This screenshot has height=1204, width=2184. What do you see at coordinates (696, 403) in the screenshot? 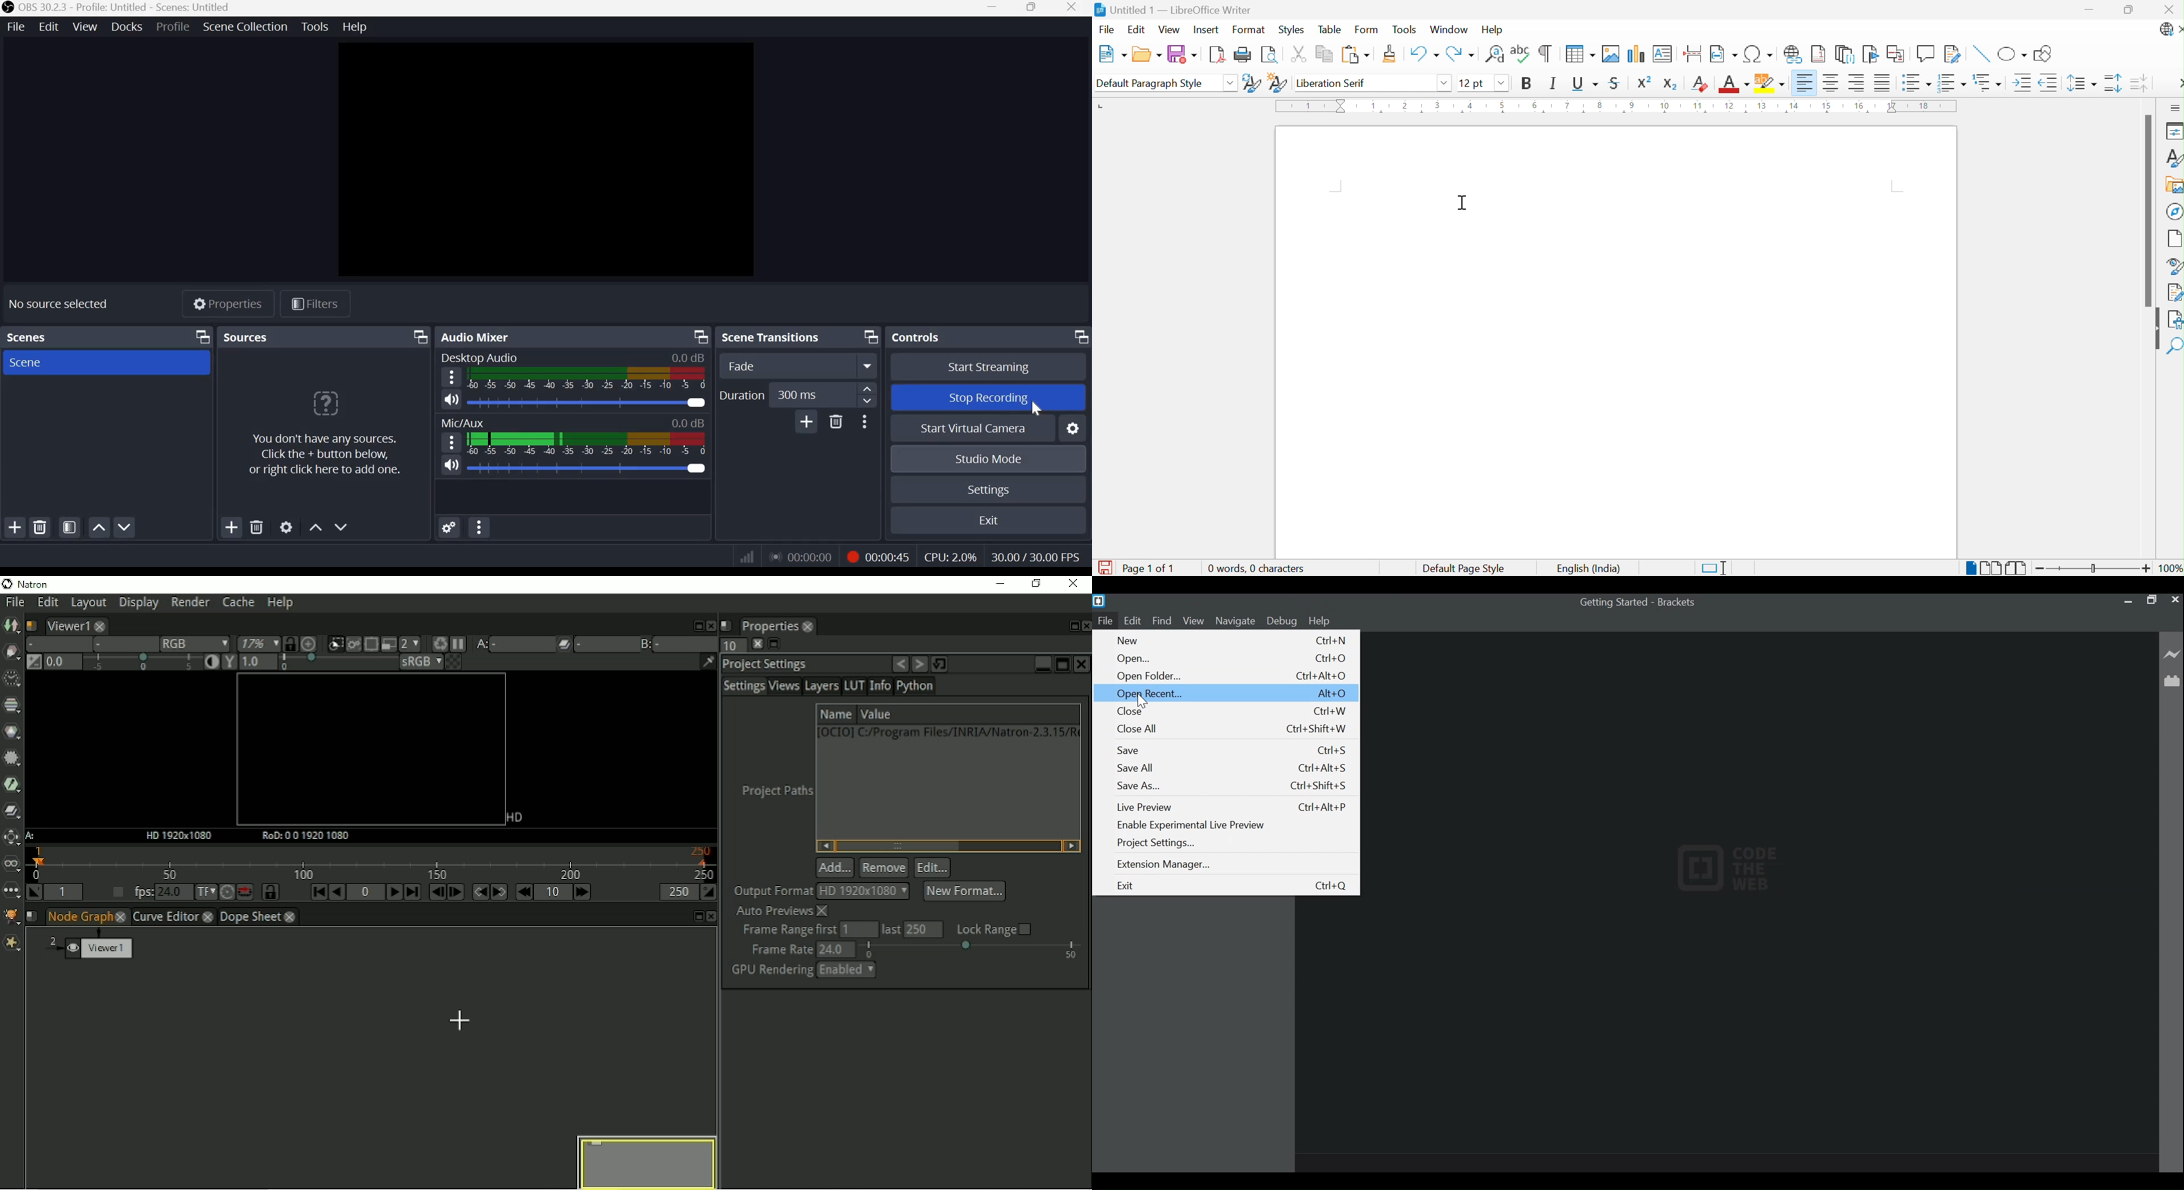
I see `Audio Slider` at bounding box center [696, 403].